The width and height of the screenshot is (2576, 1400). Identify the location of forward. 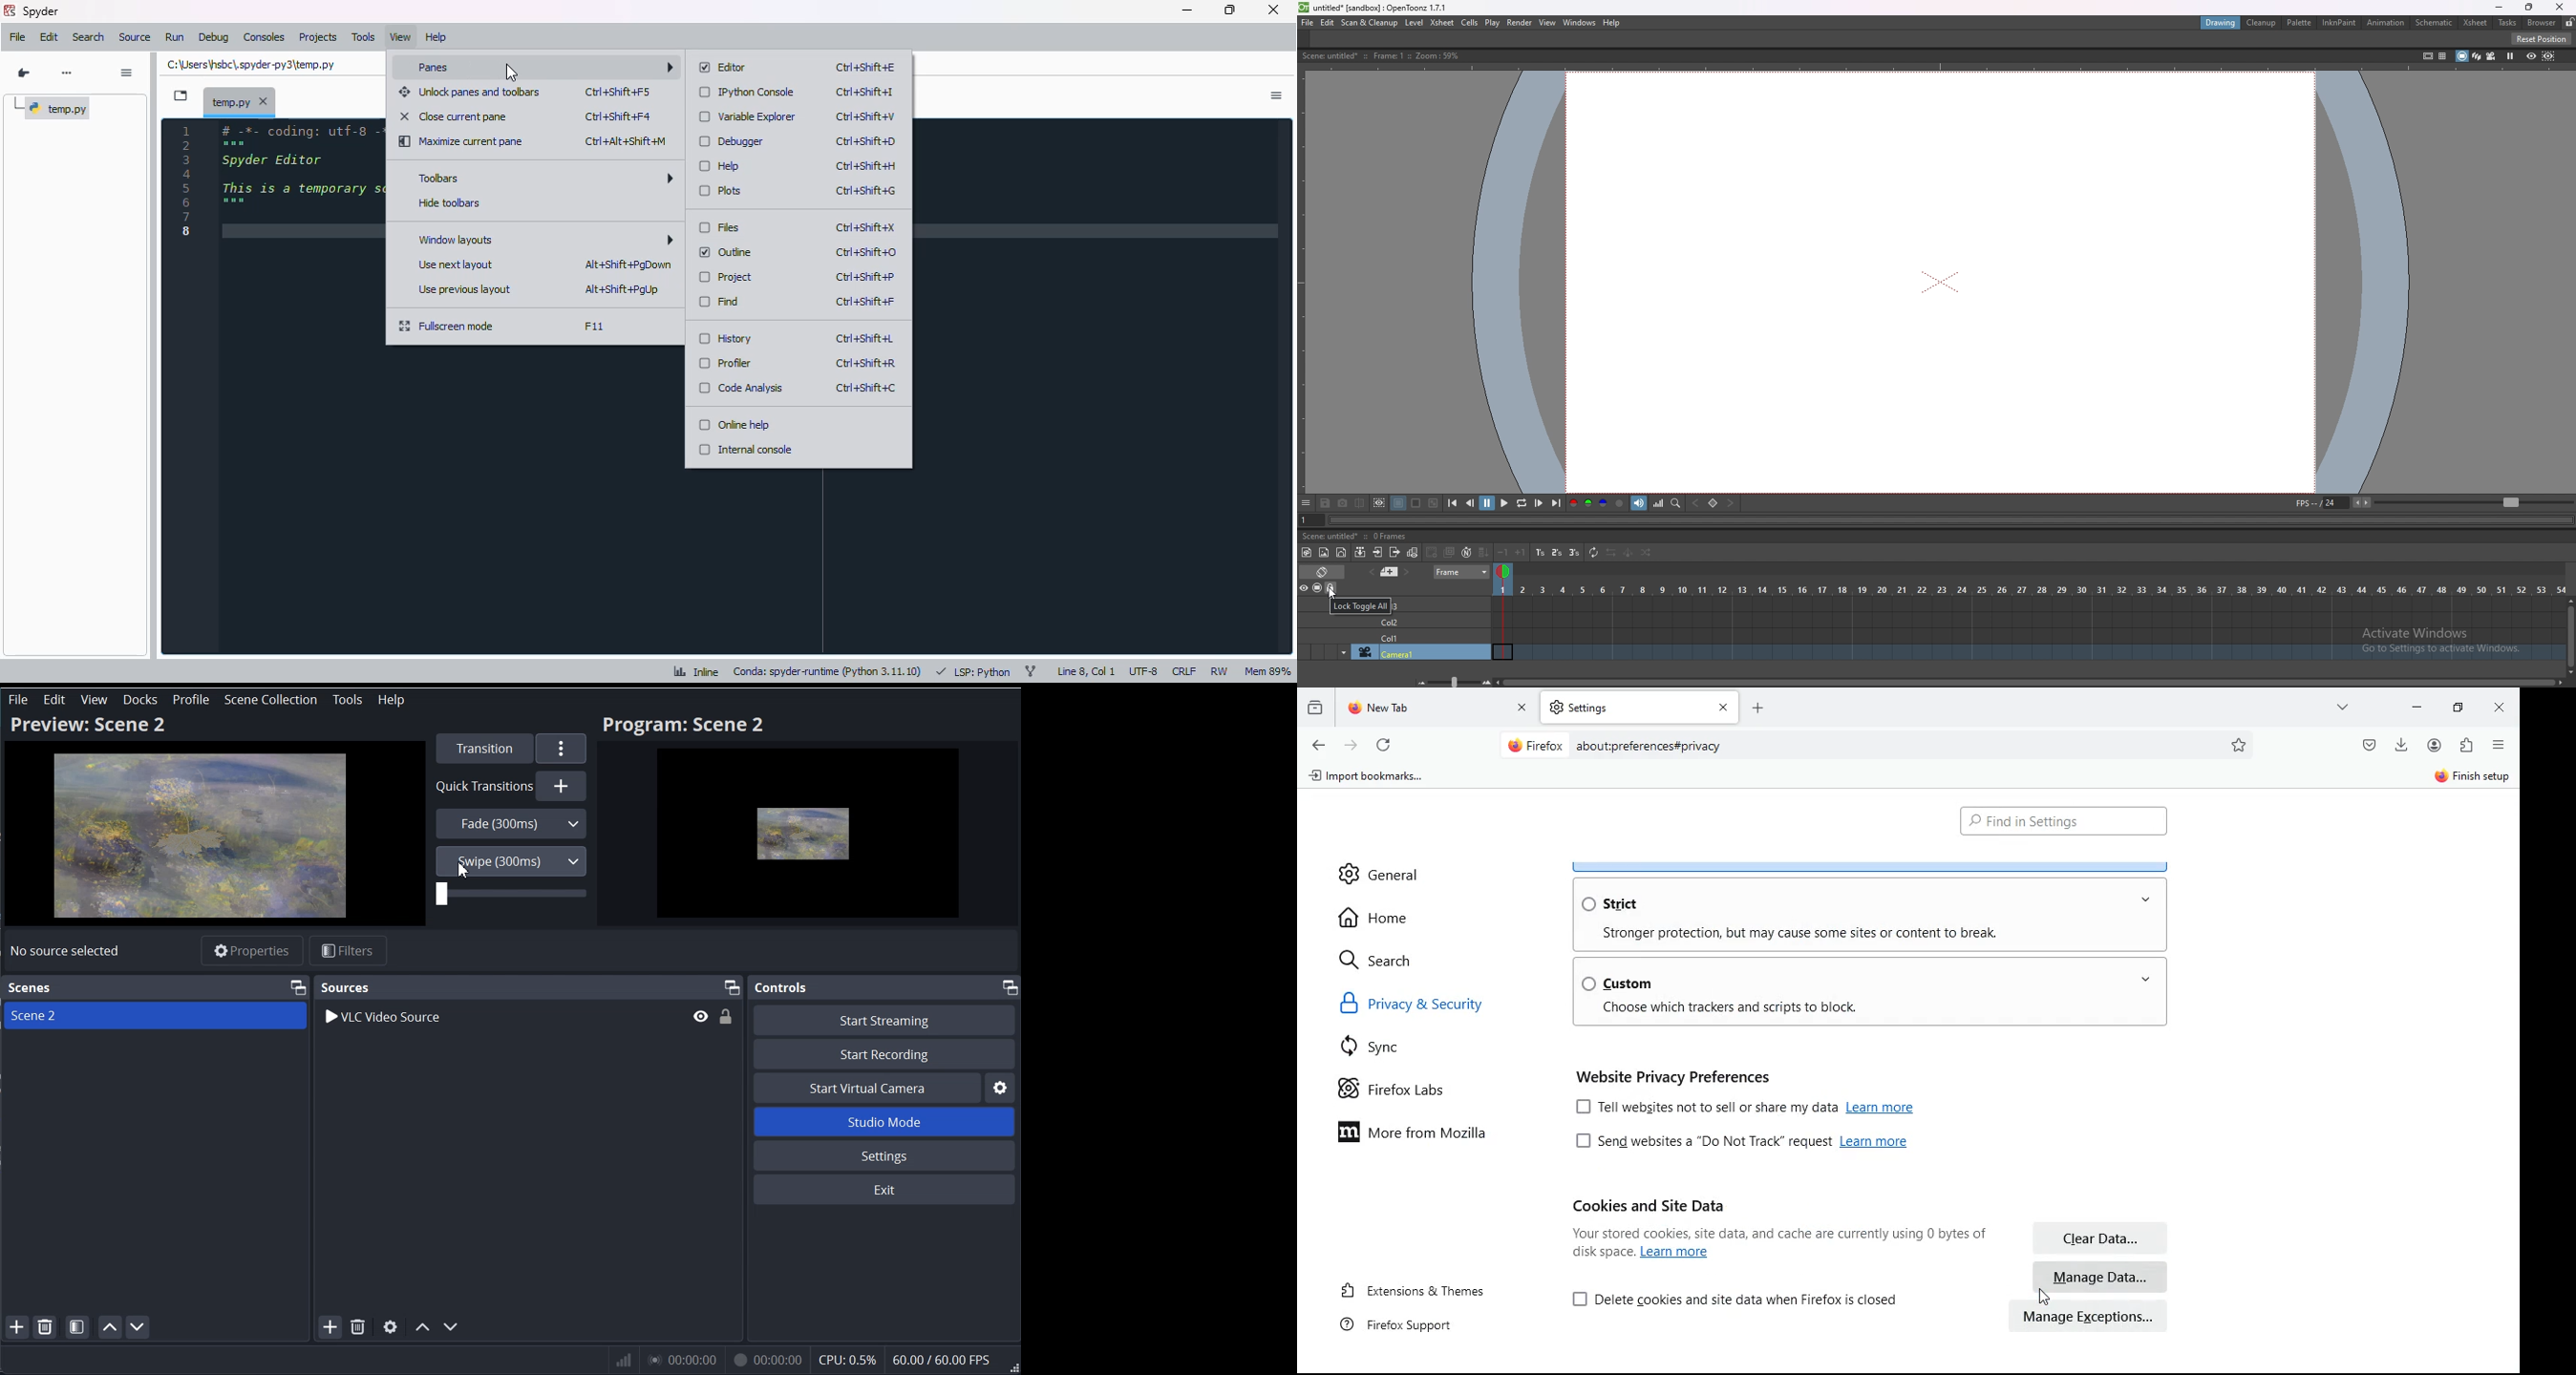
(1351, 744).